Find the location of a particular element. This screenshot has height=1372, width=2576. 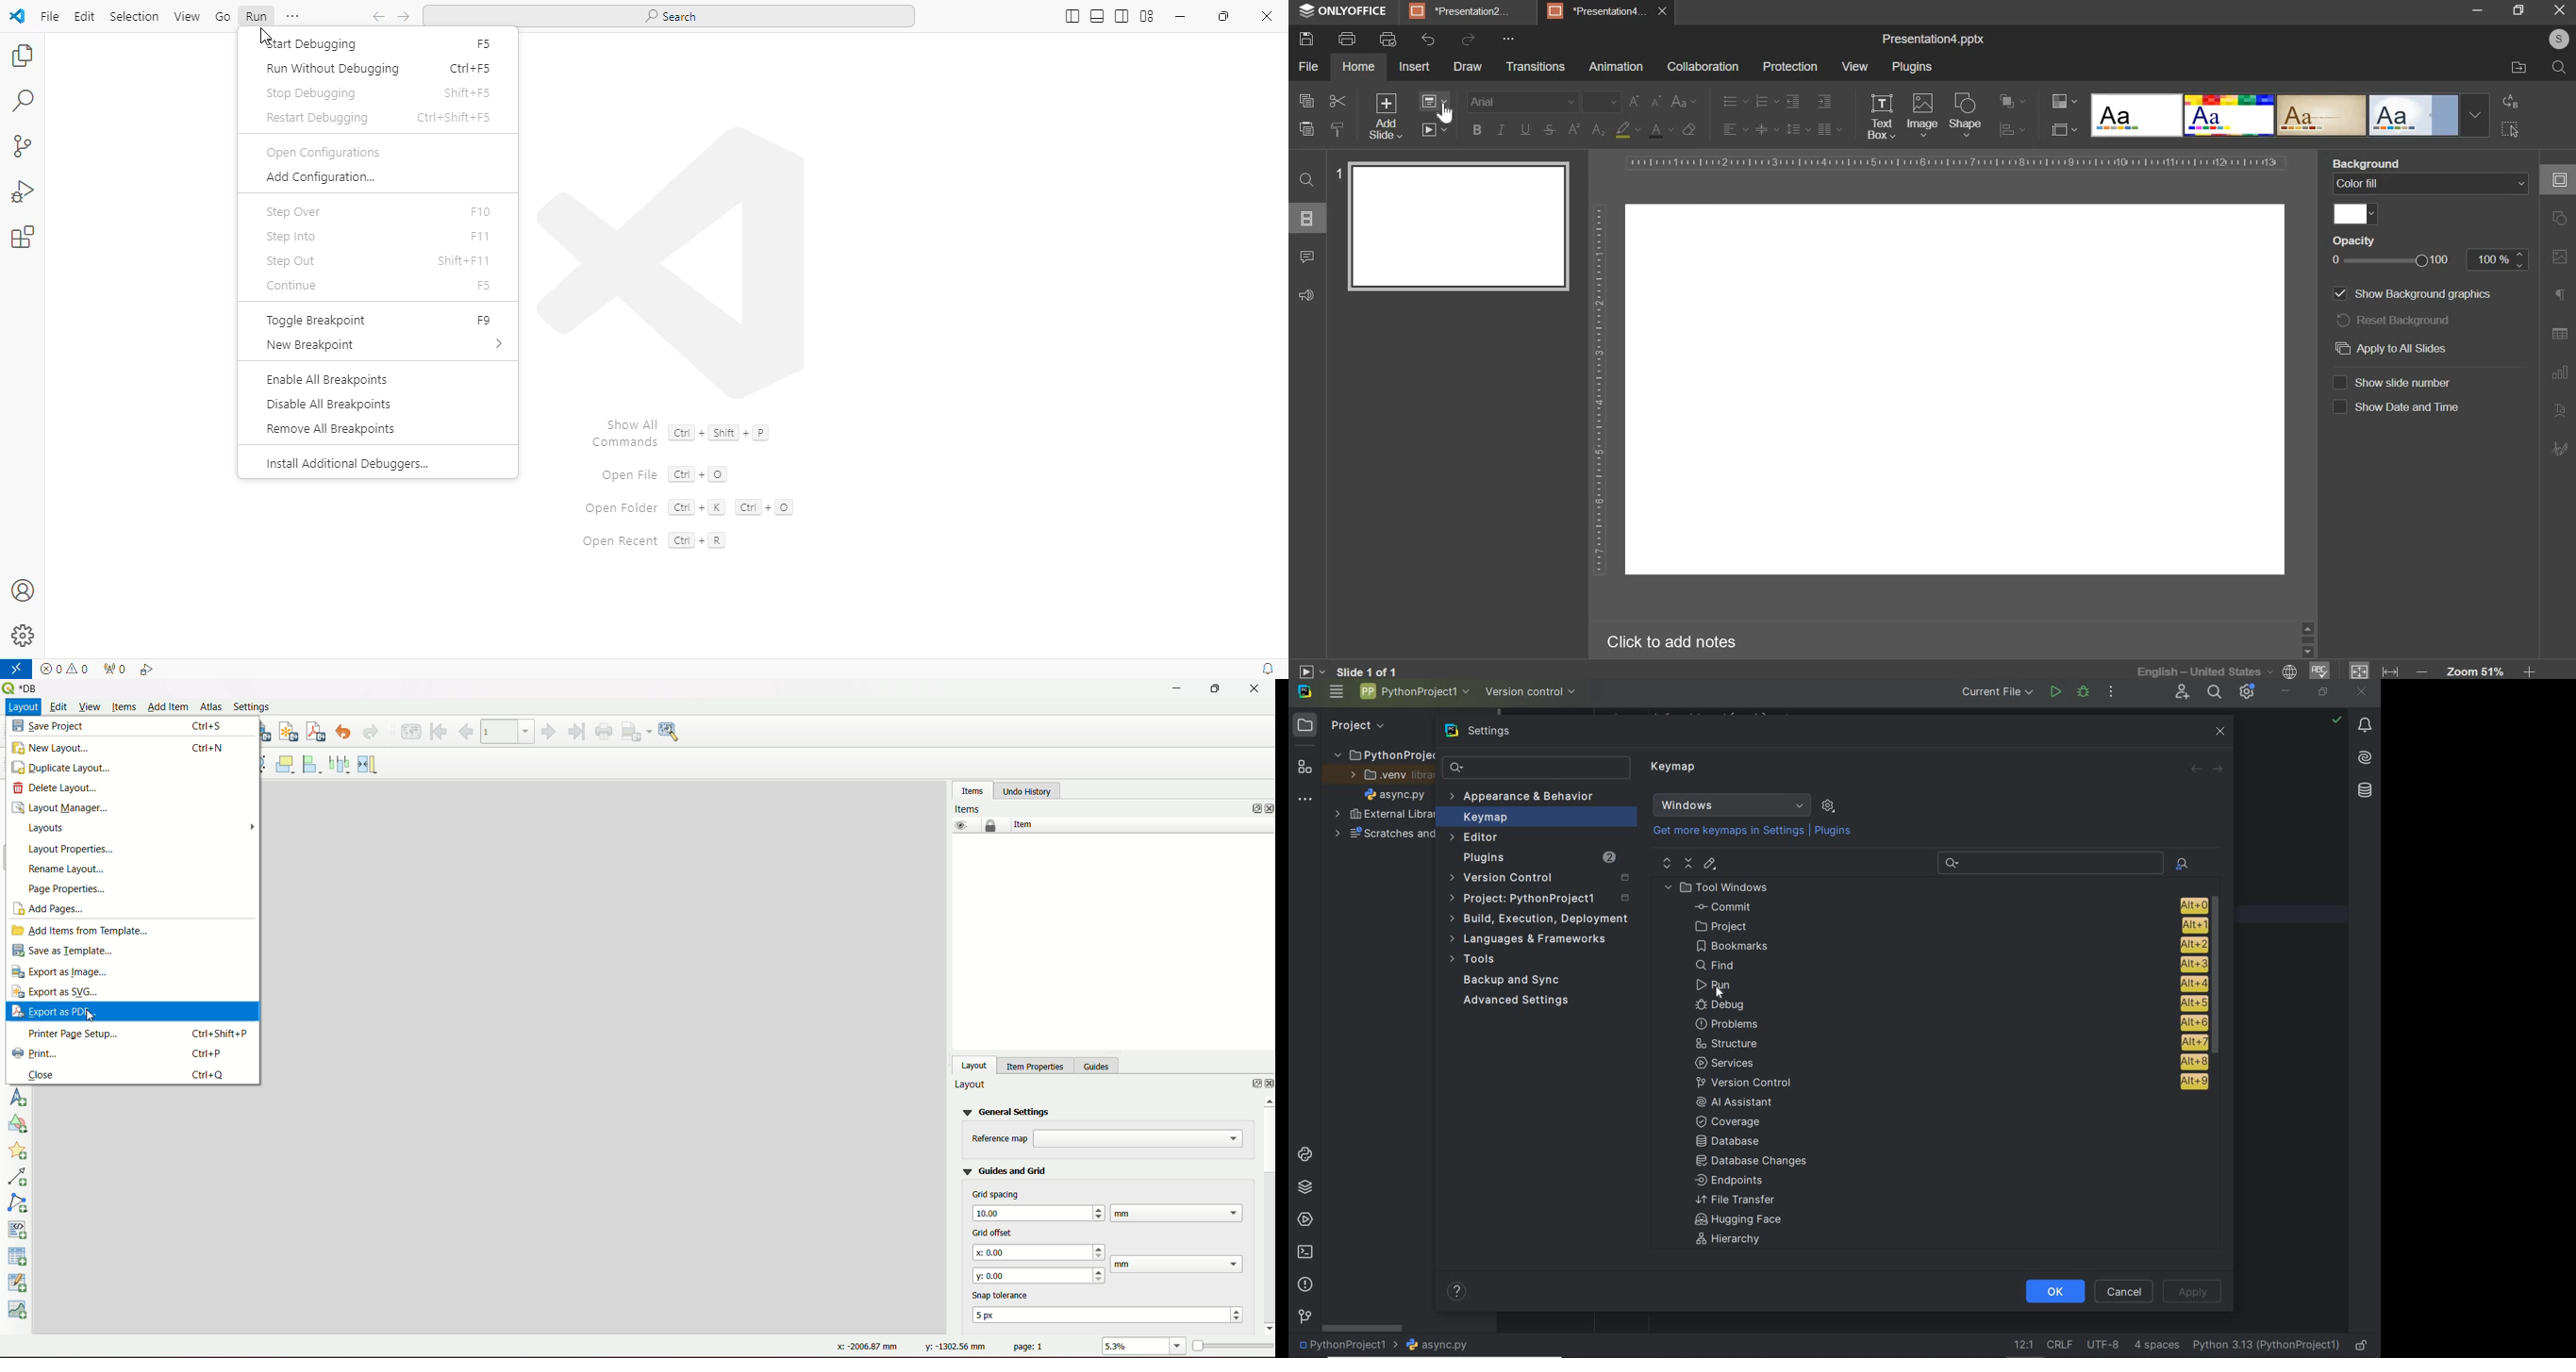

collaboration is located at coordinates (1702, 68).